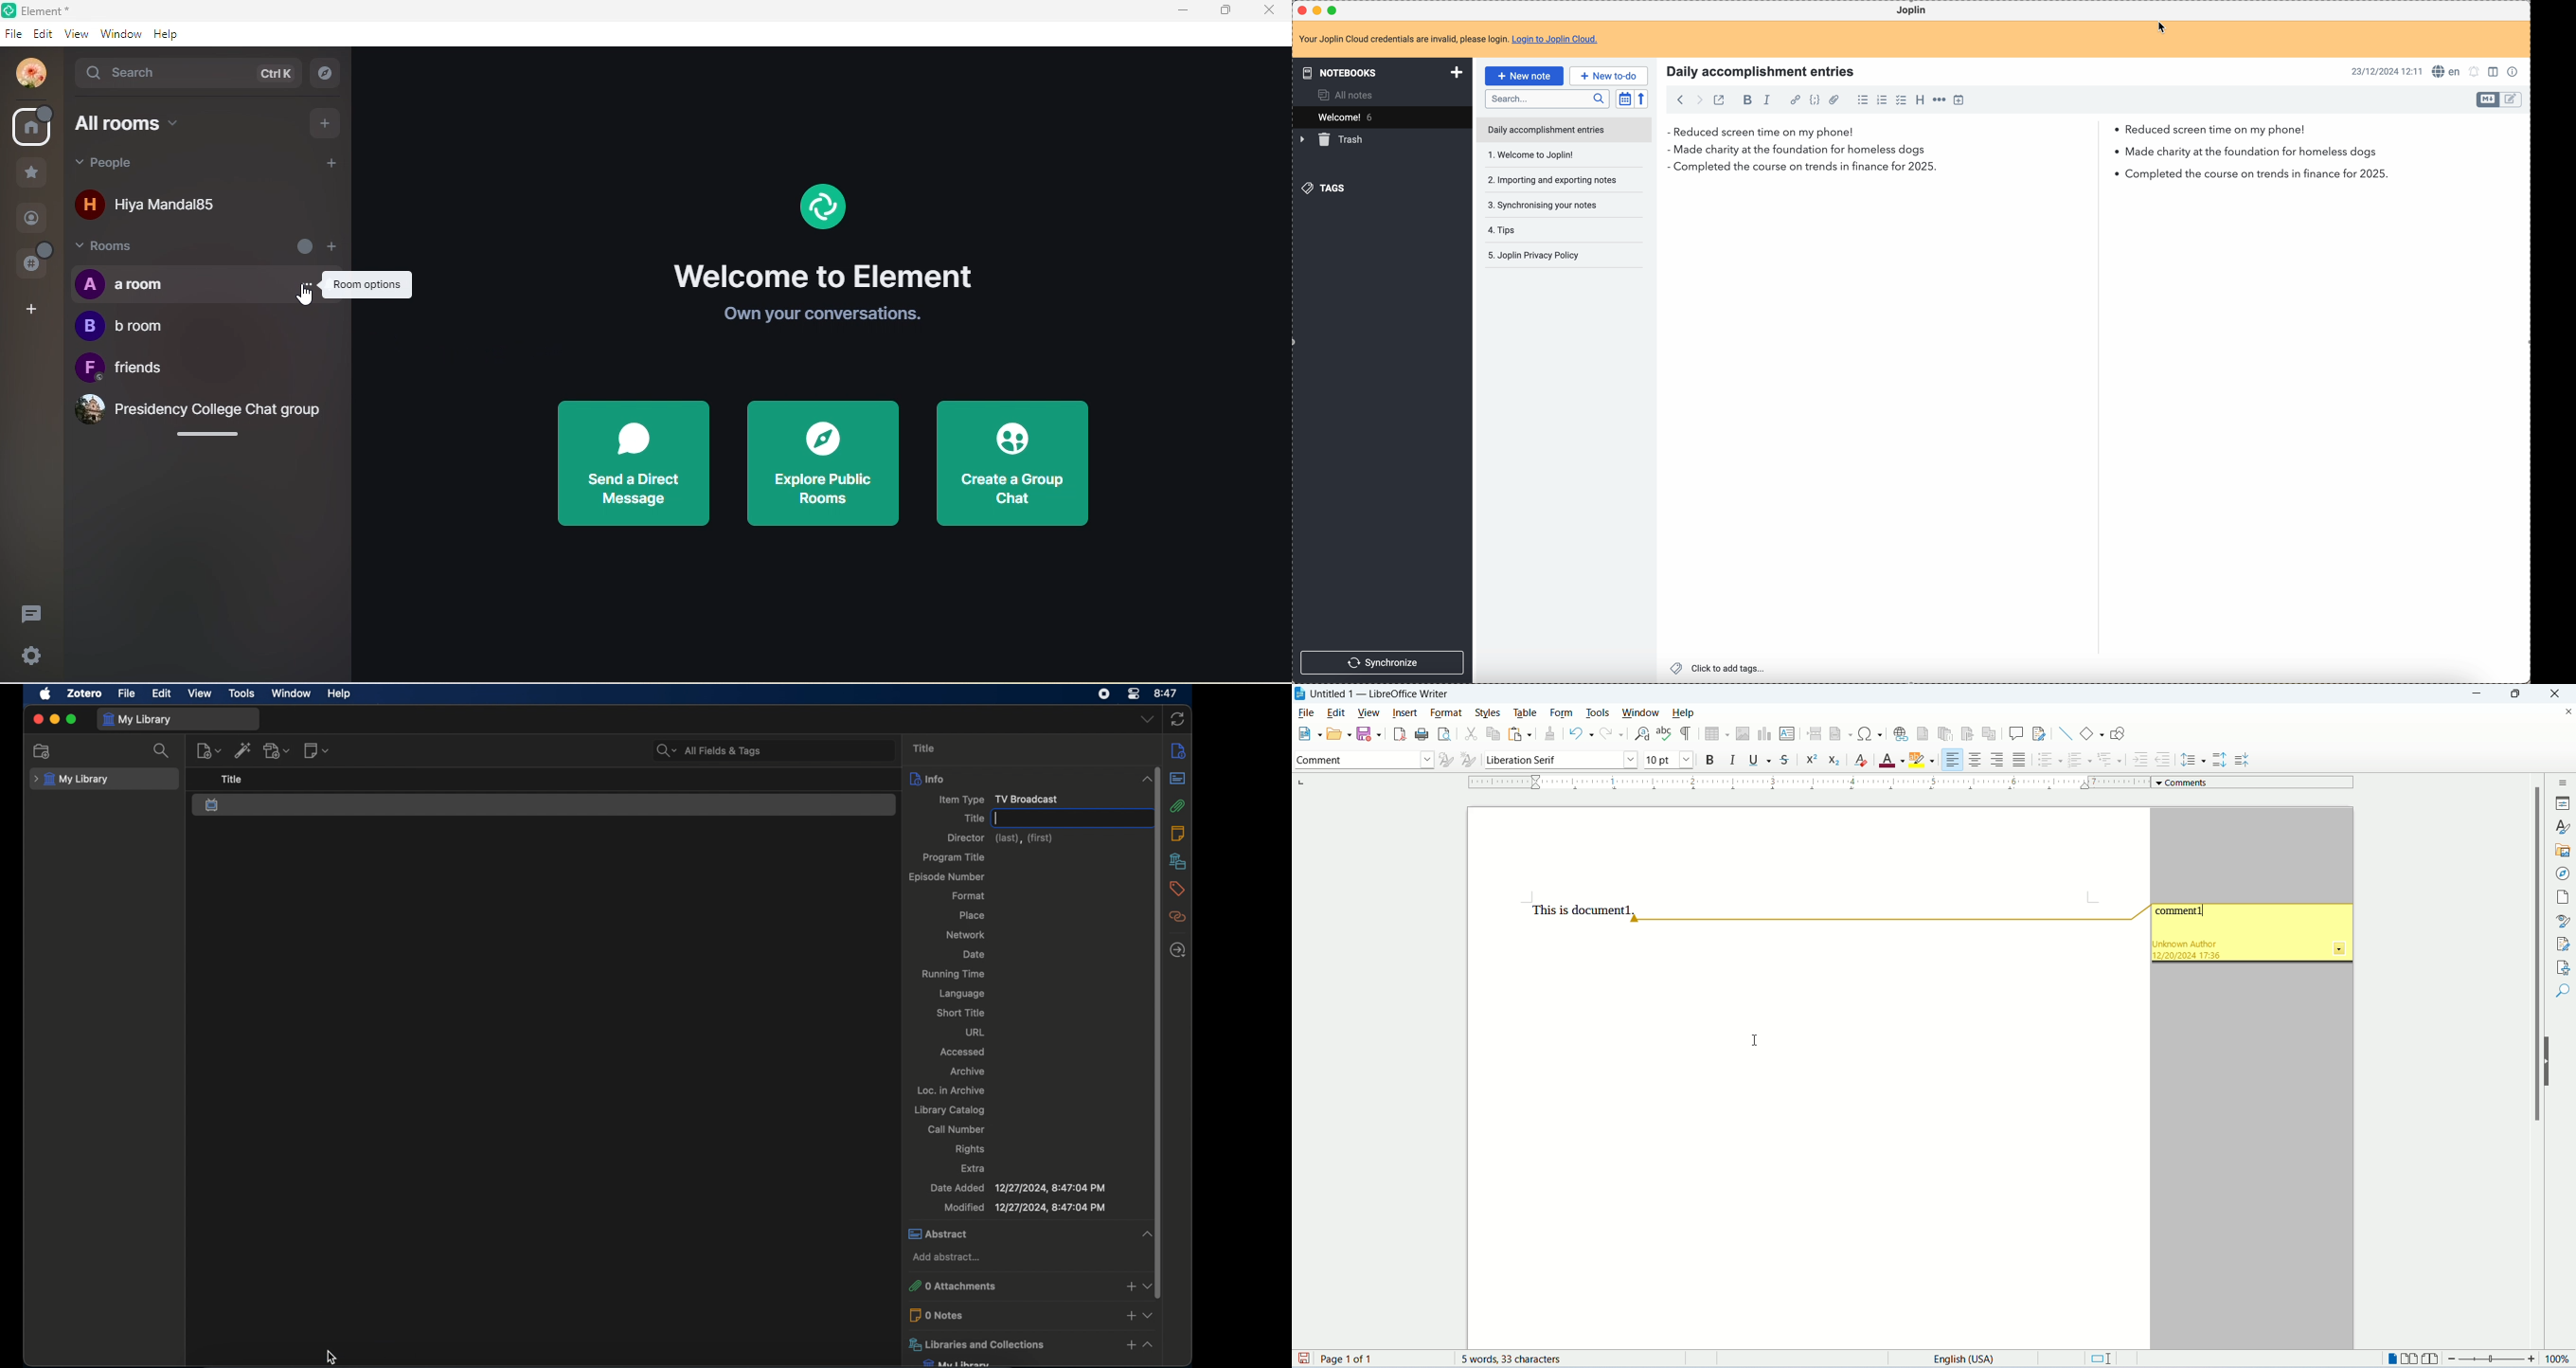 The width and height of the screenshot is (2576, 1372). I want to click on friends, so click(132, 370).